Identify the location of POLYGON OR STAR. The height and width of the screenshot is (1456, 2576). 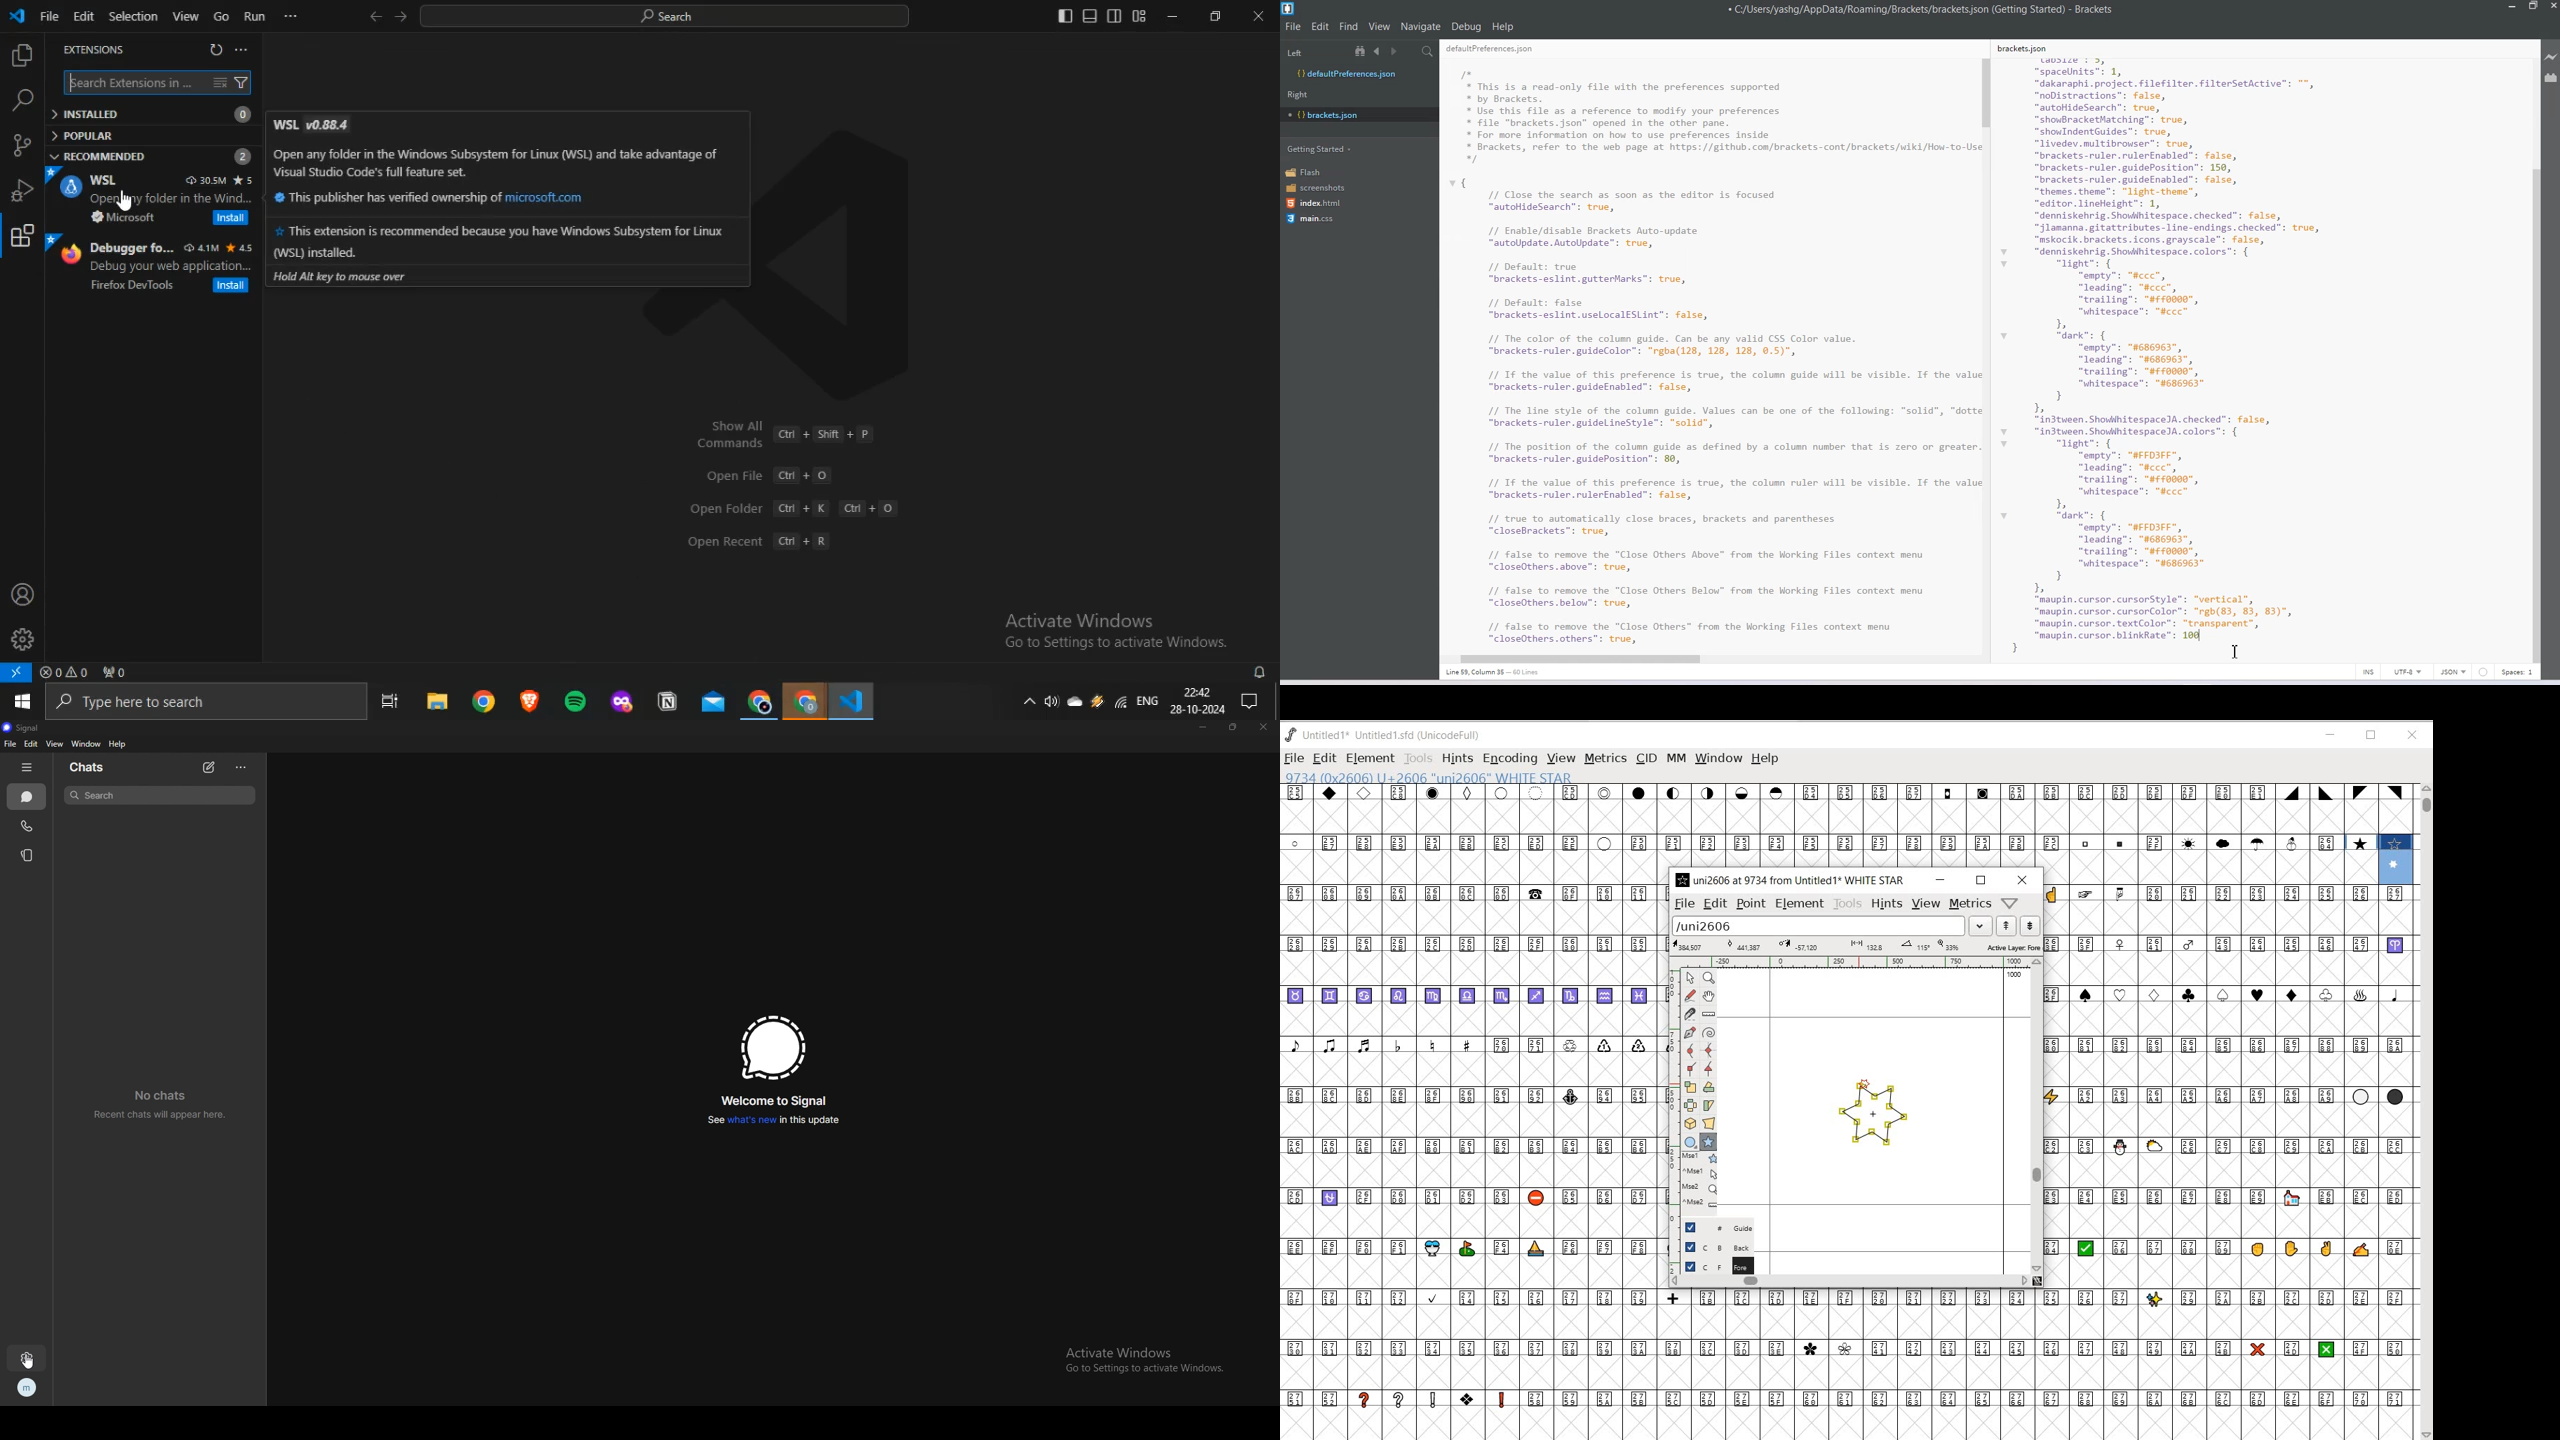
(1708, 1142).